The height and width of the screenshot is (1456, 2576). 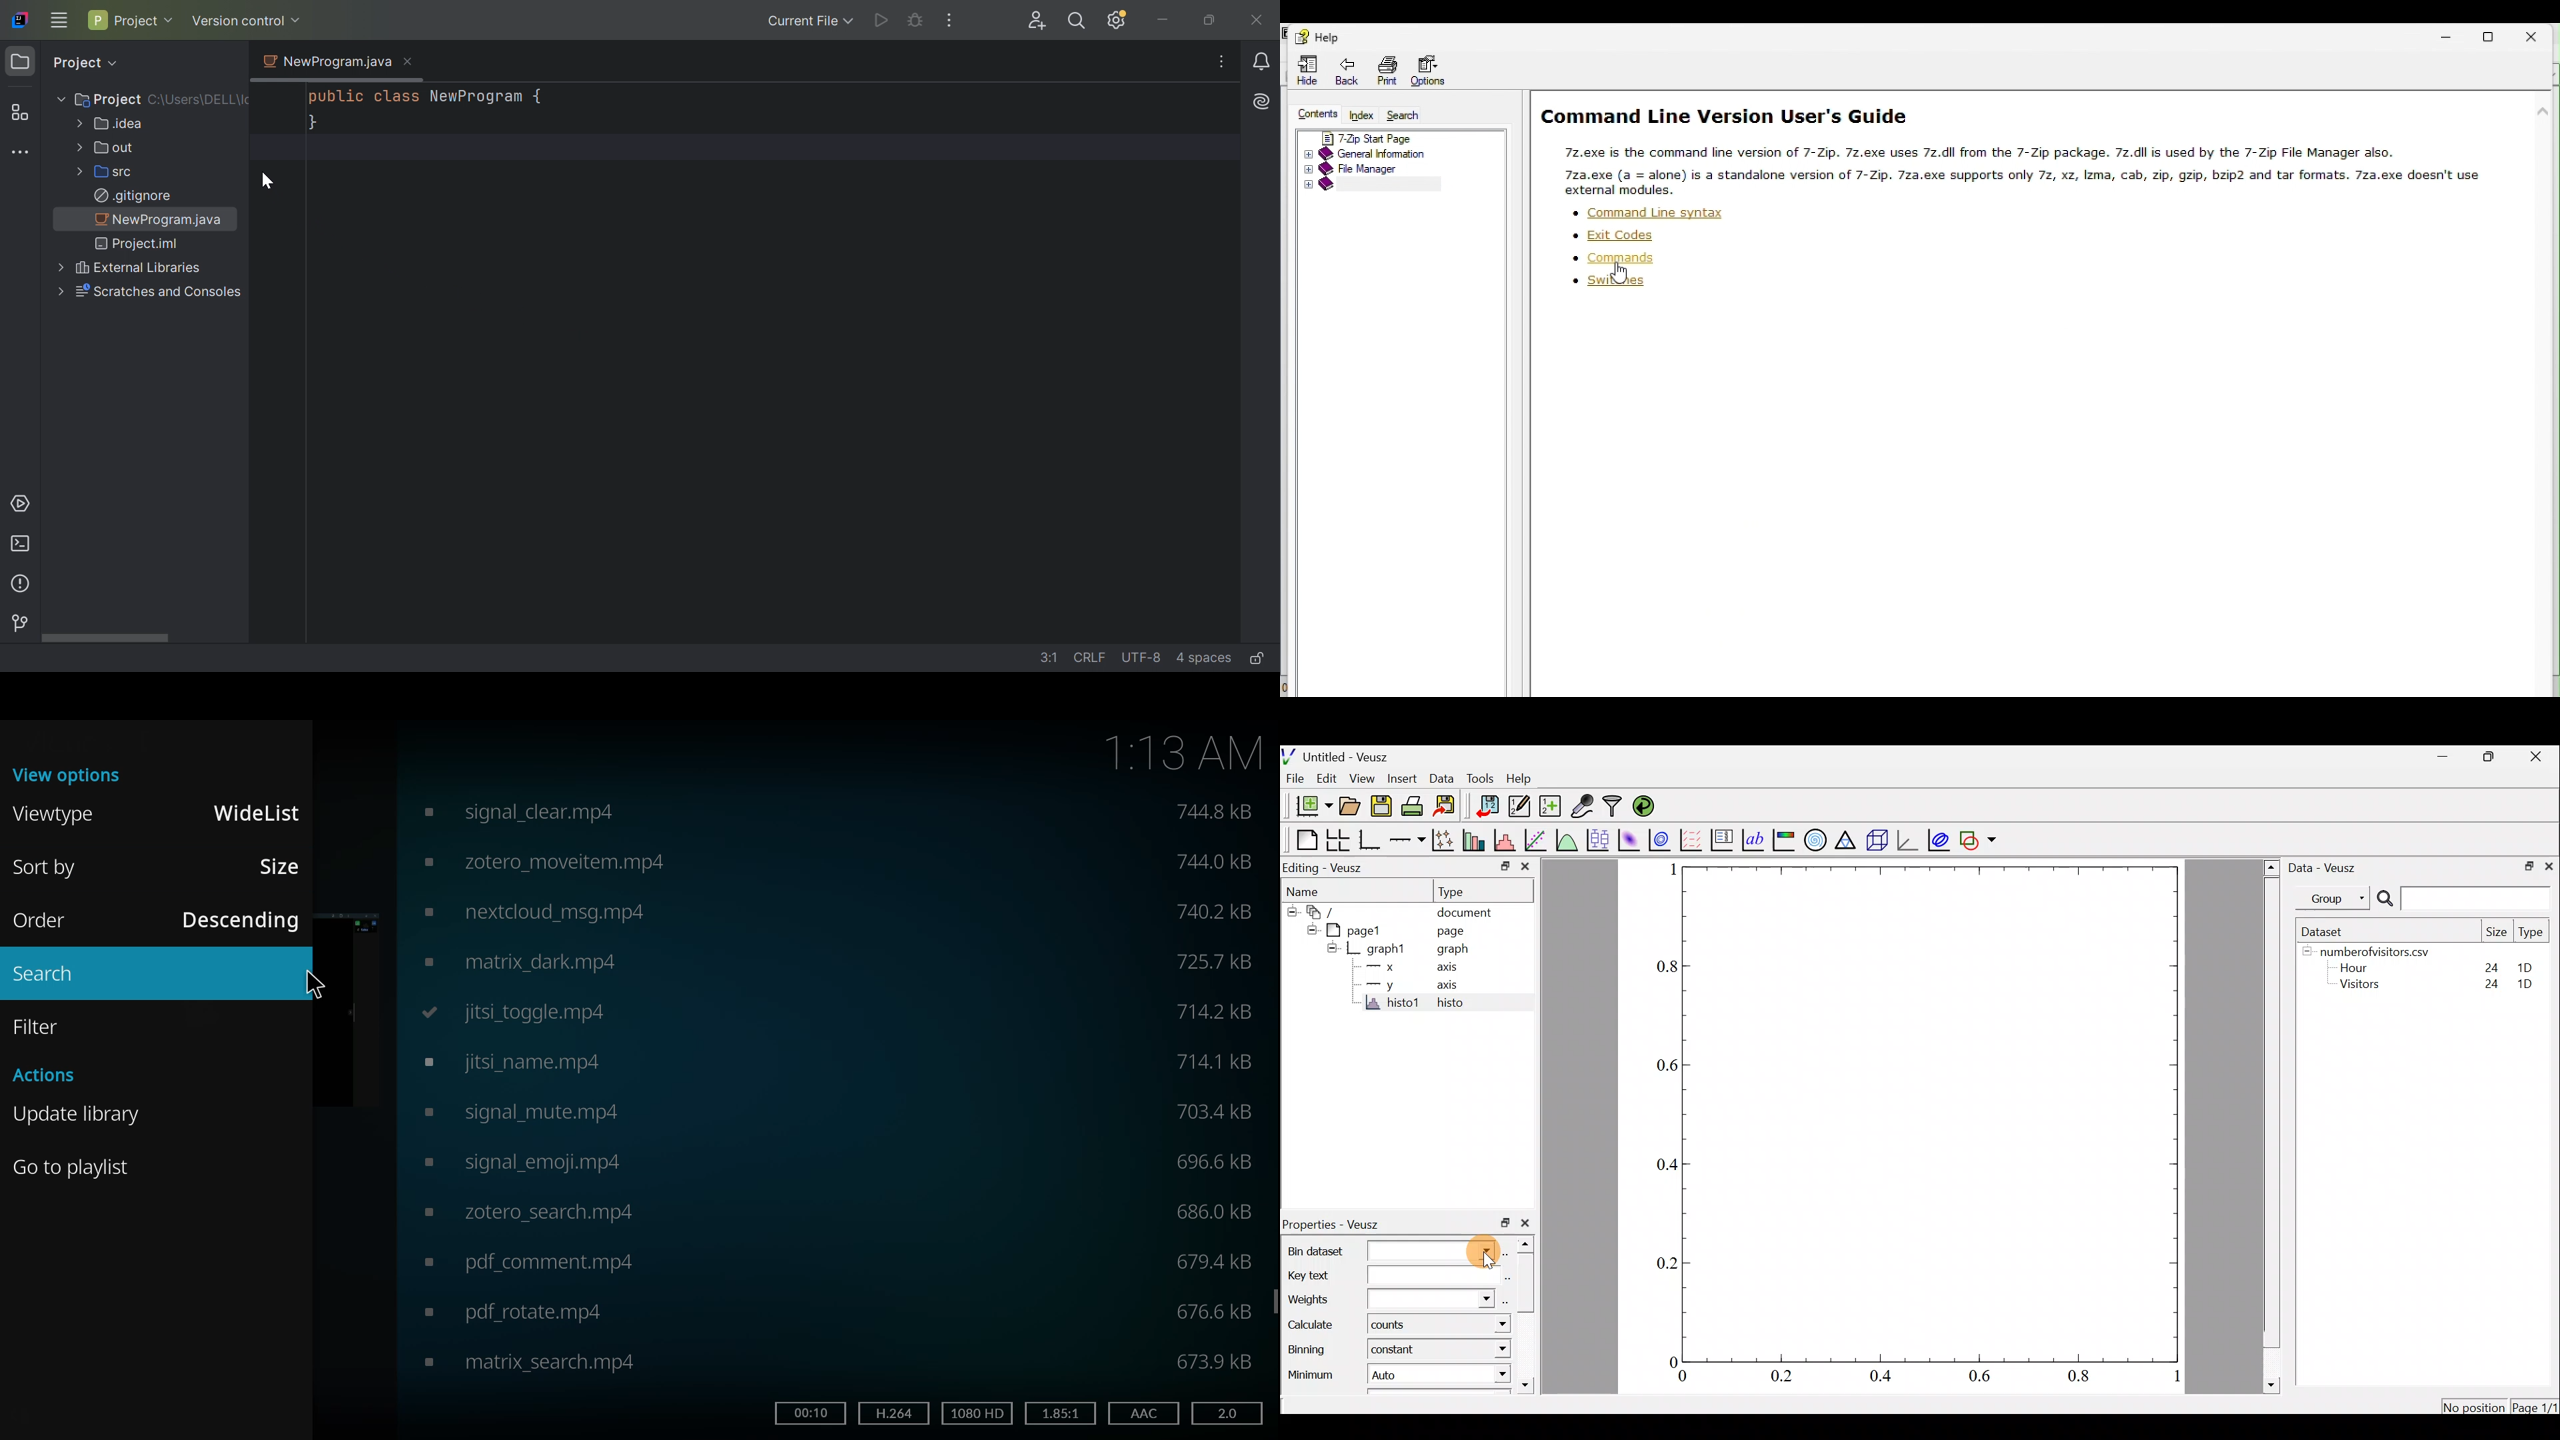 What do you see at coordinates (1503, 1223) in the screenshot?
I see `restore down` at bounding box center [1503, 1223].